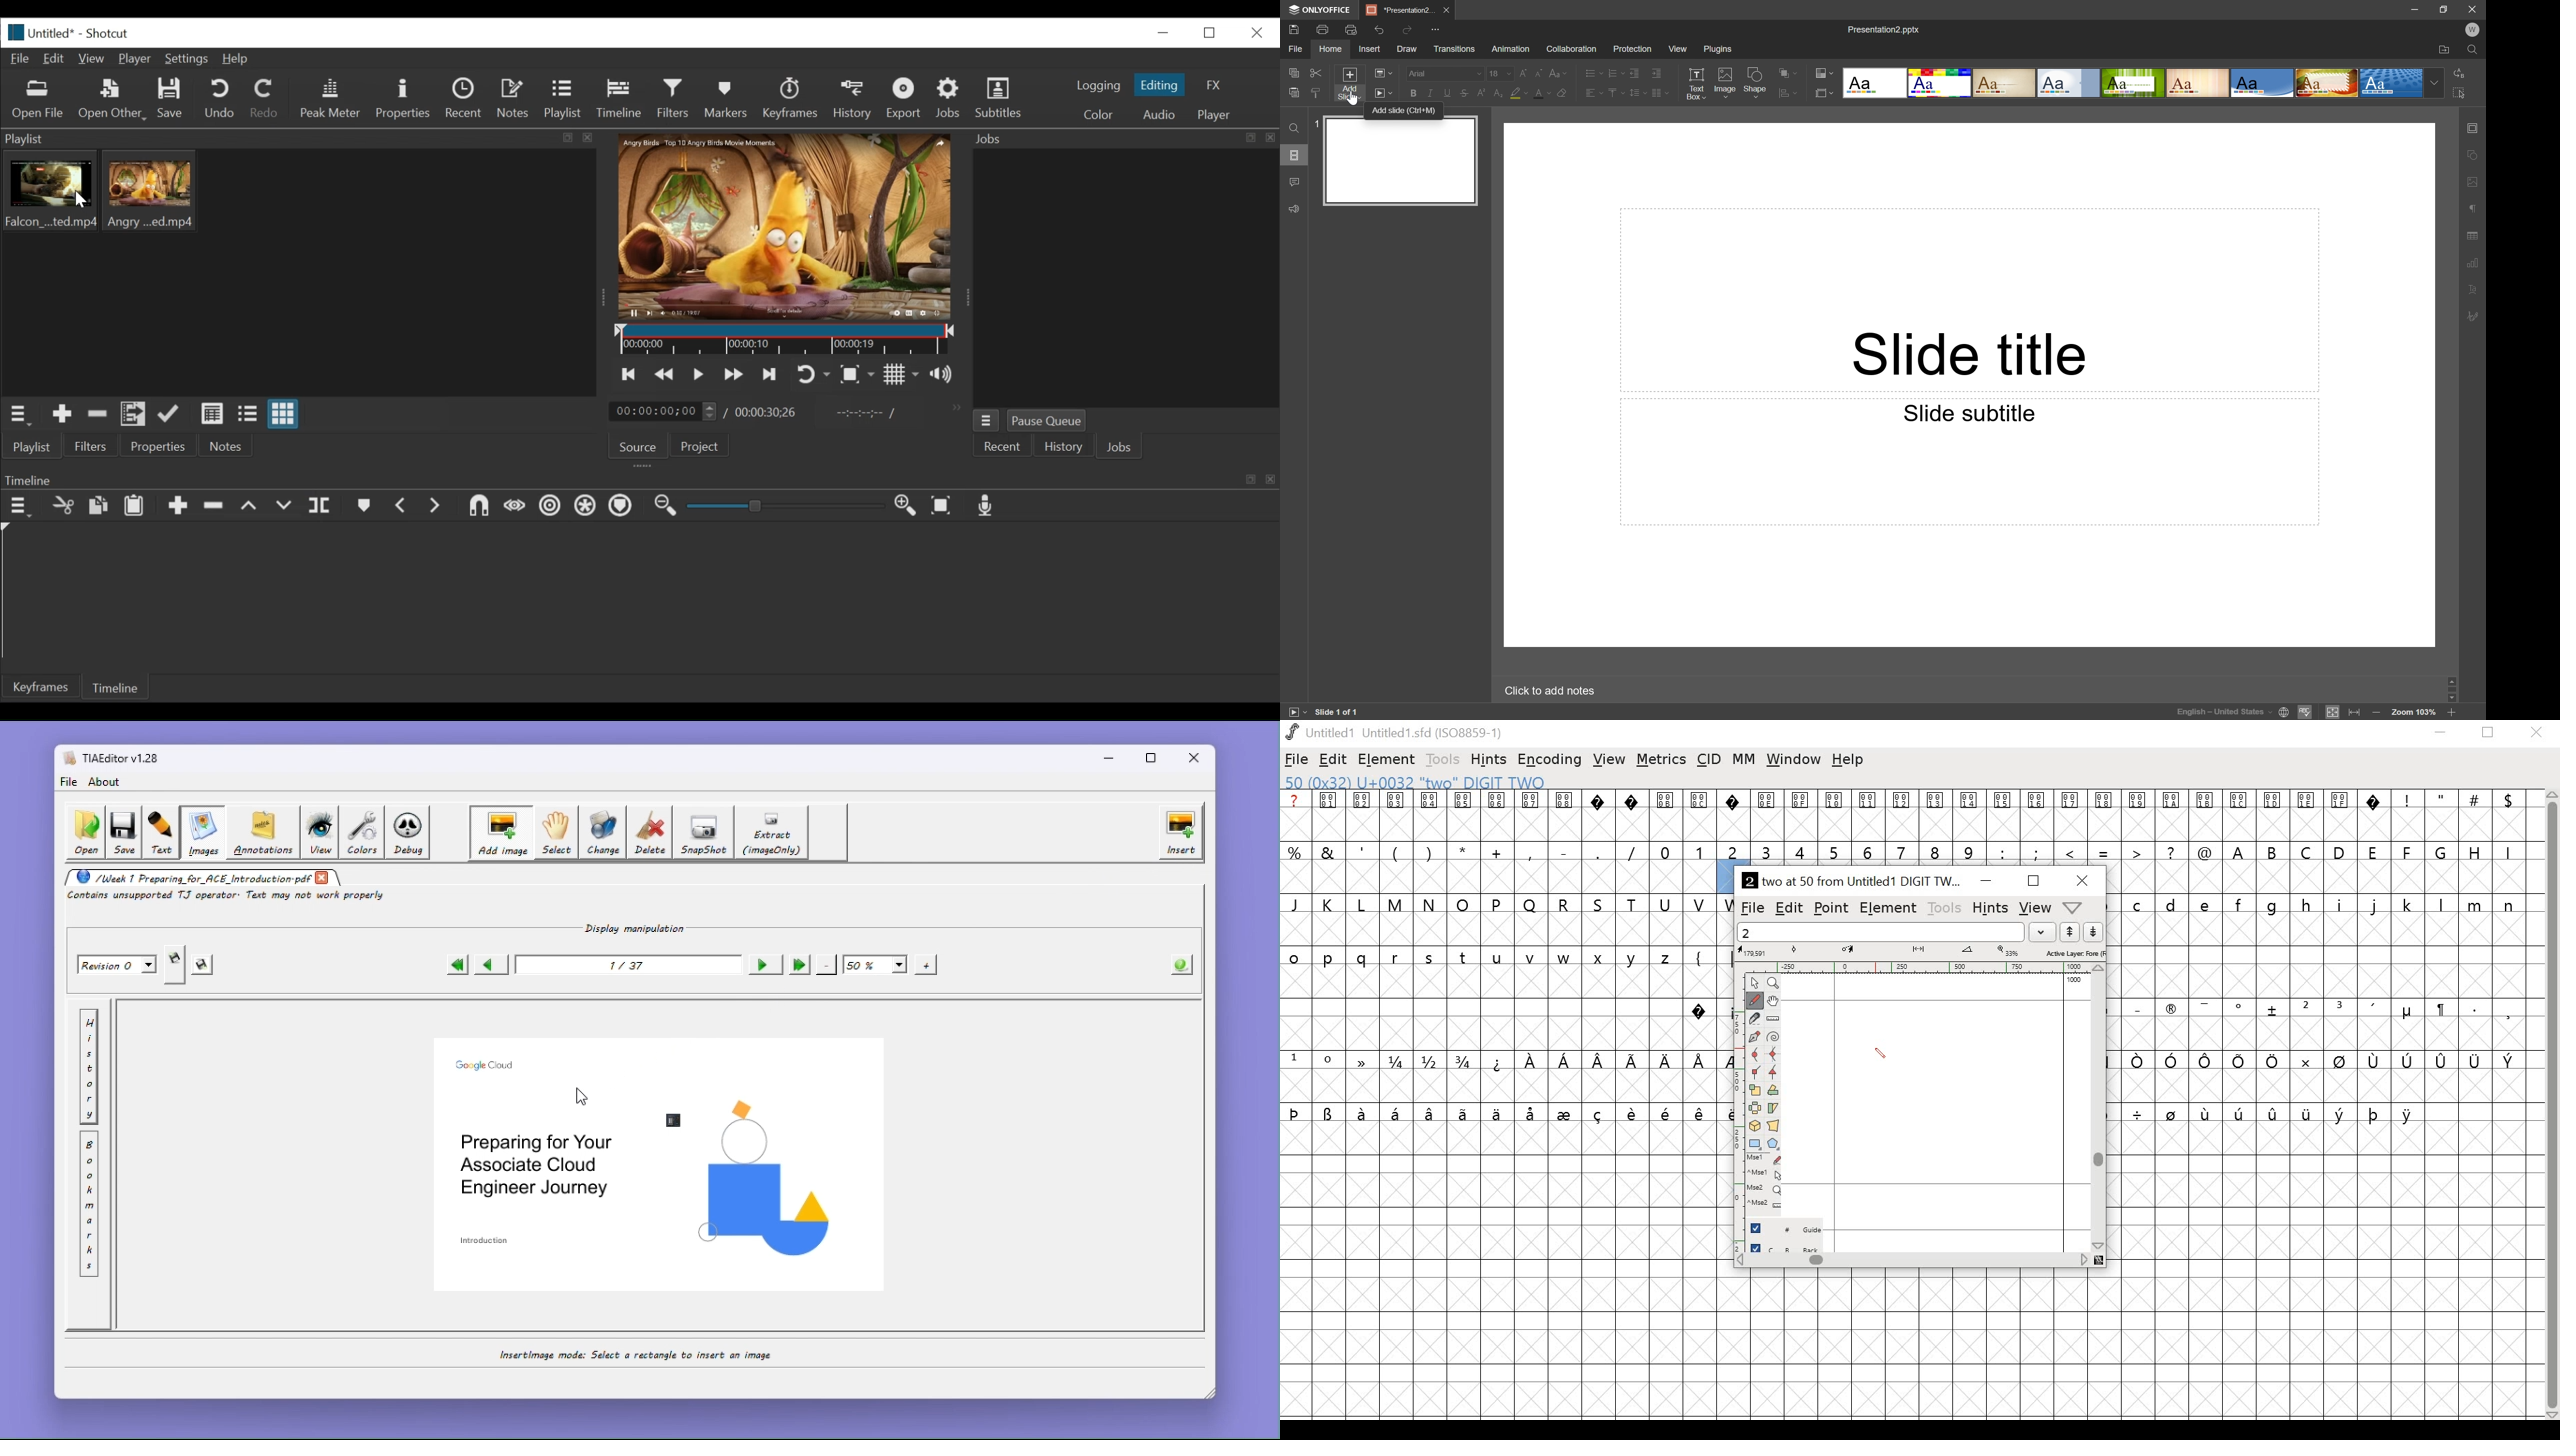 The image size is (2576, 1456). What do you see at coordinates (771, 374) in the screenshot?
I see `skip to the next point` at bounding box center [771, 374].